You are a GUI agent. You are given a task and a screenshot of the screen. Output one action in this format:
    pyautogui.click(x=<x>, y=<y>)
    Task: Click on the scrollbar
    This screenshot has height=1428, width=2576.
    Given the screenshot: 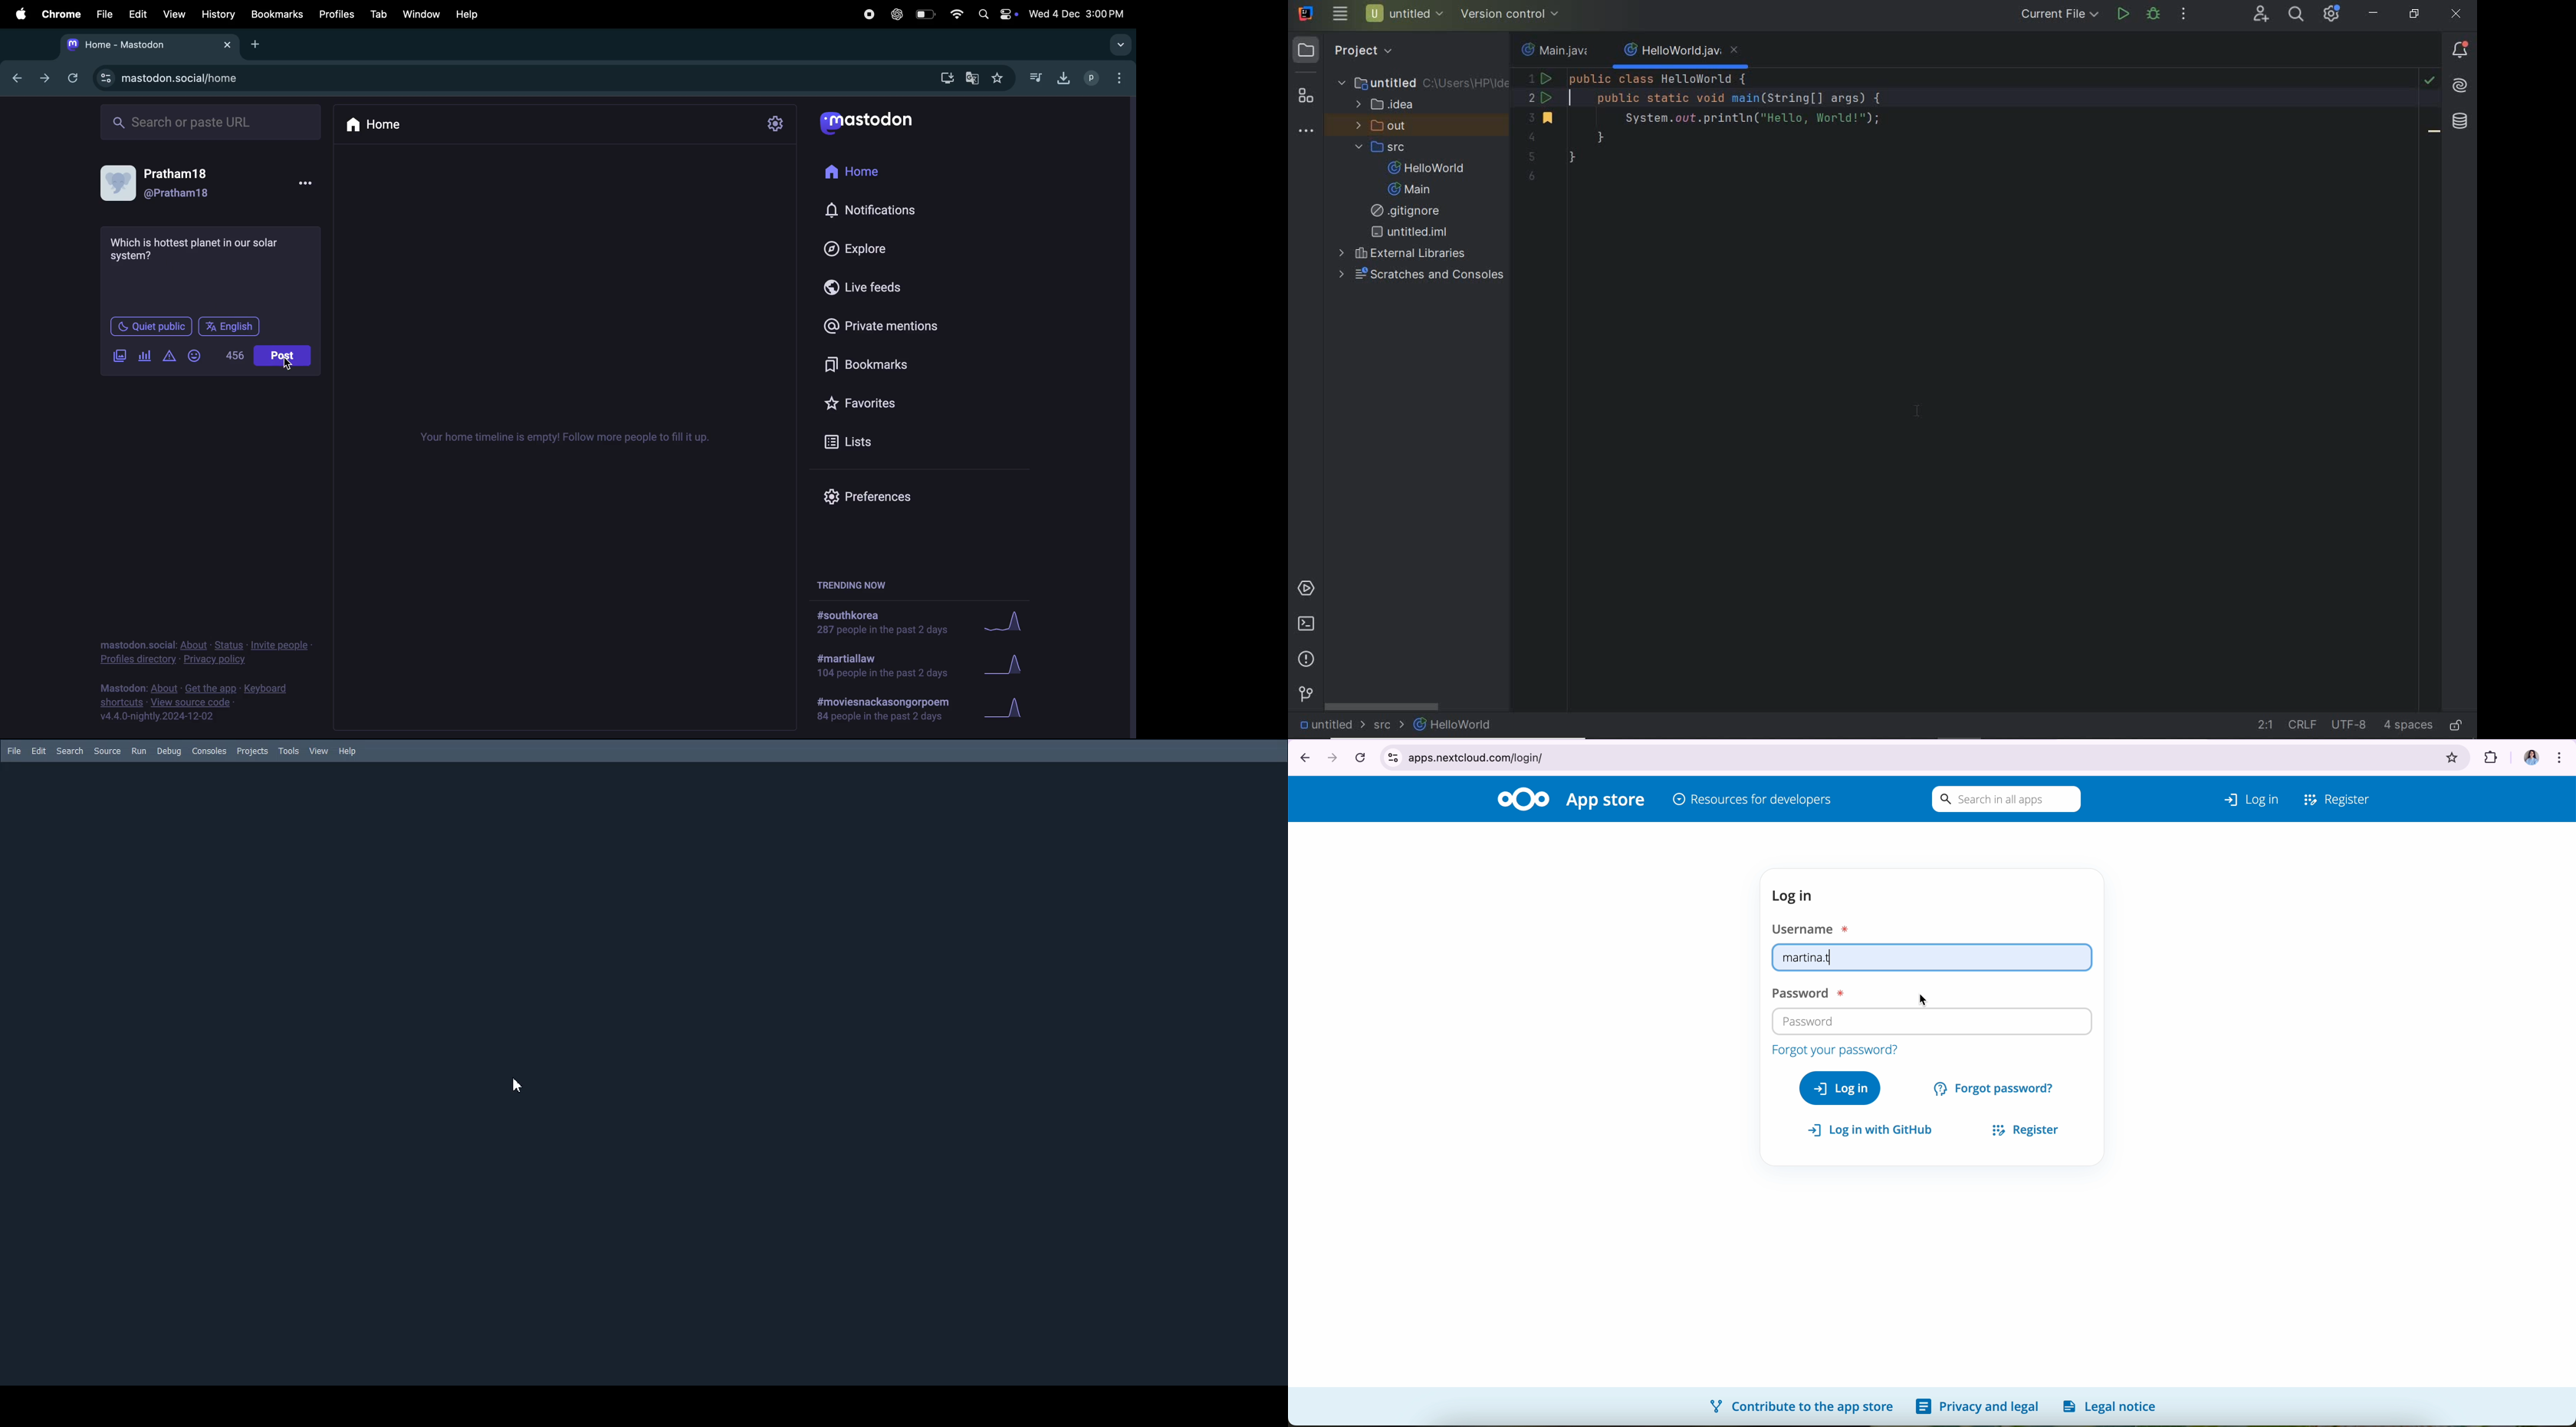 What is the action you would take?
    pyautogui.click(x=1383, y=707)
    